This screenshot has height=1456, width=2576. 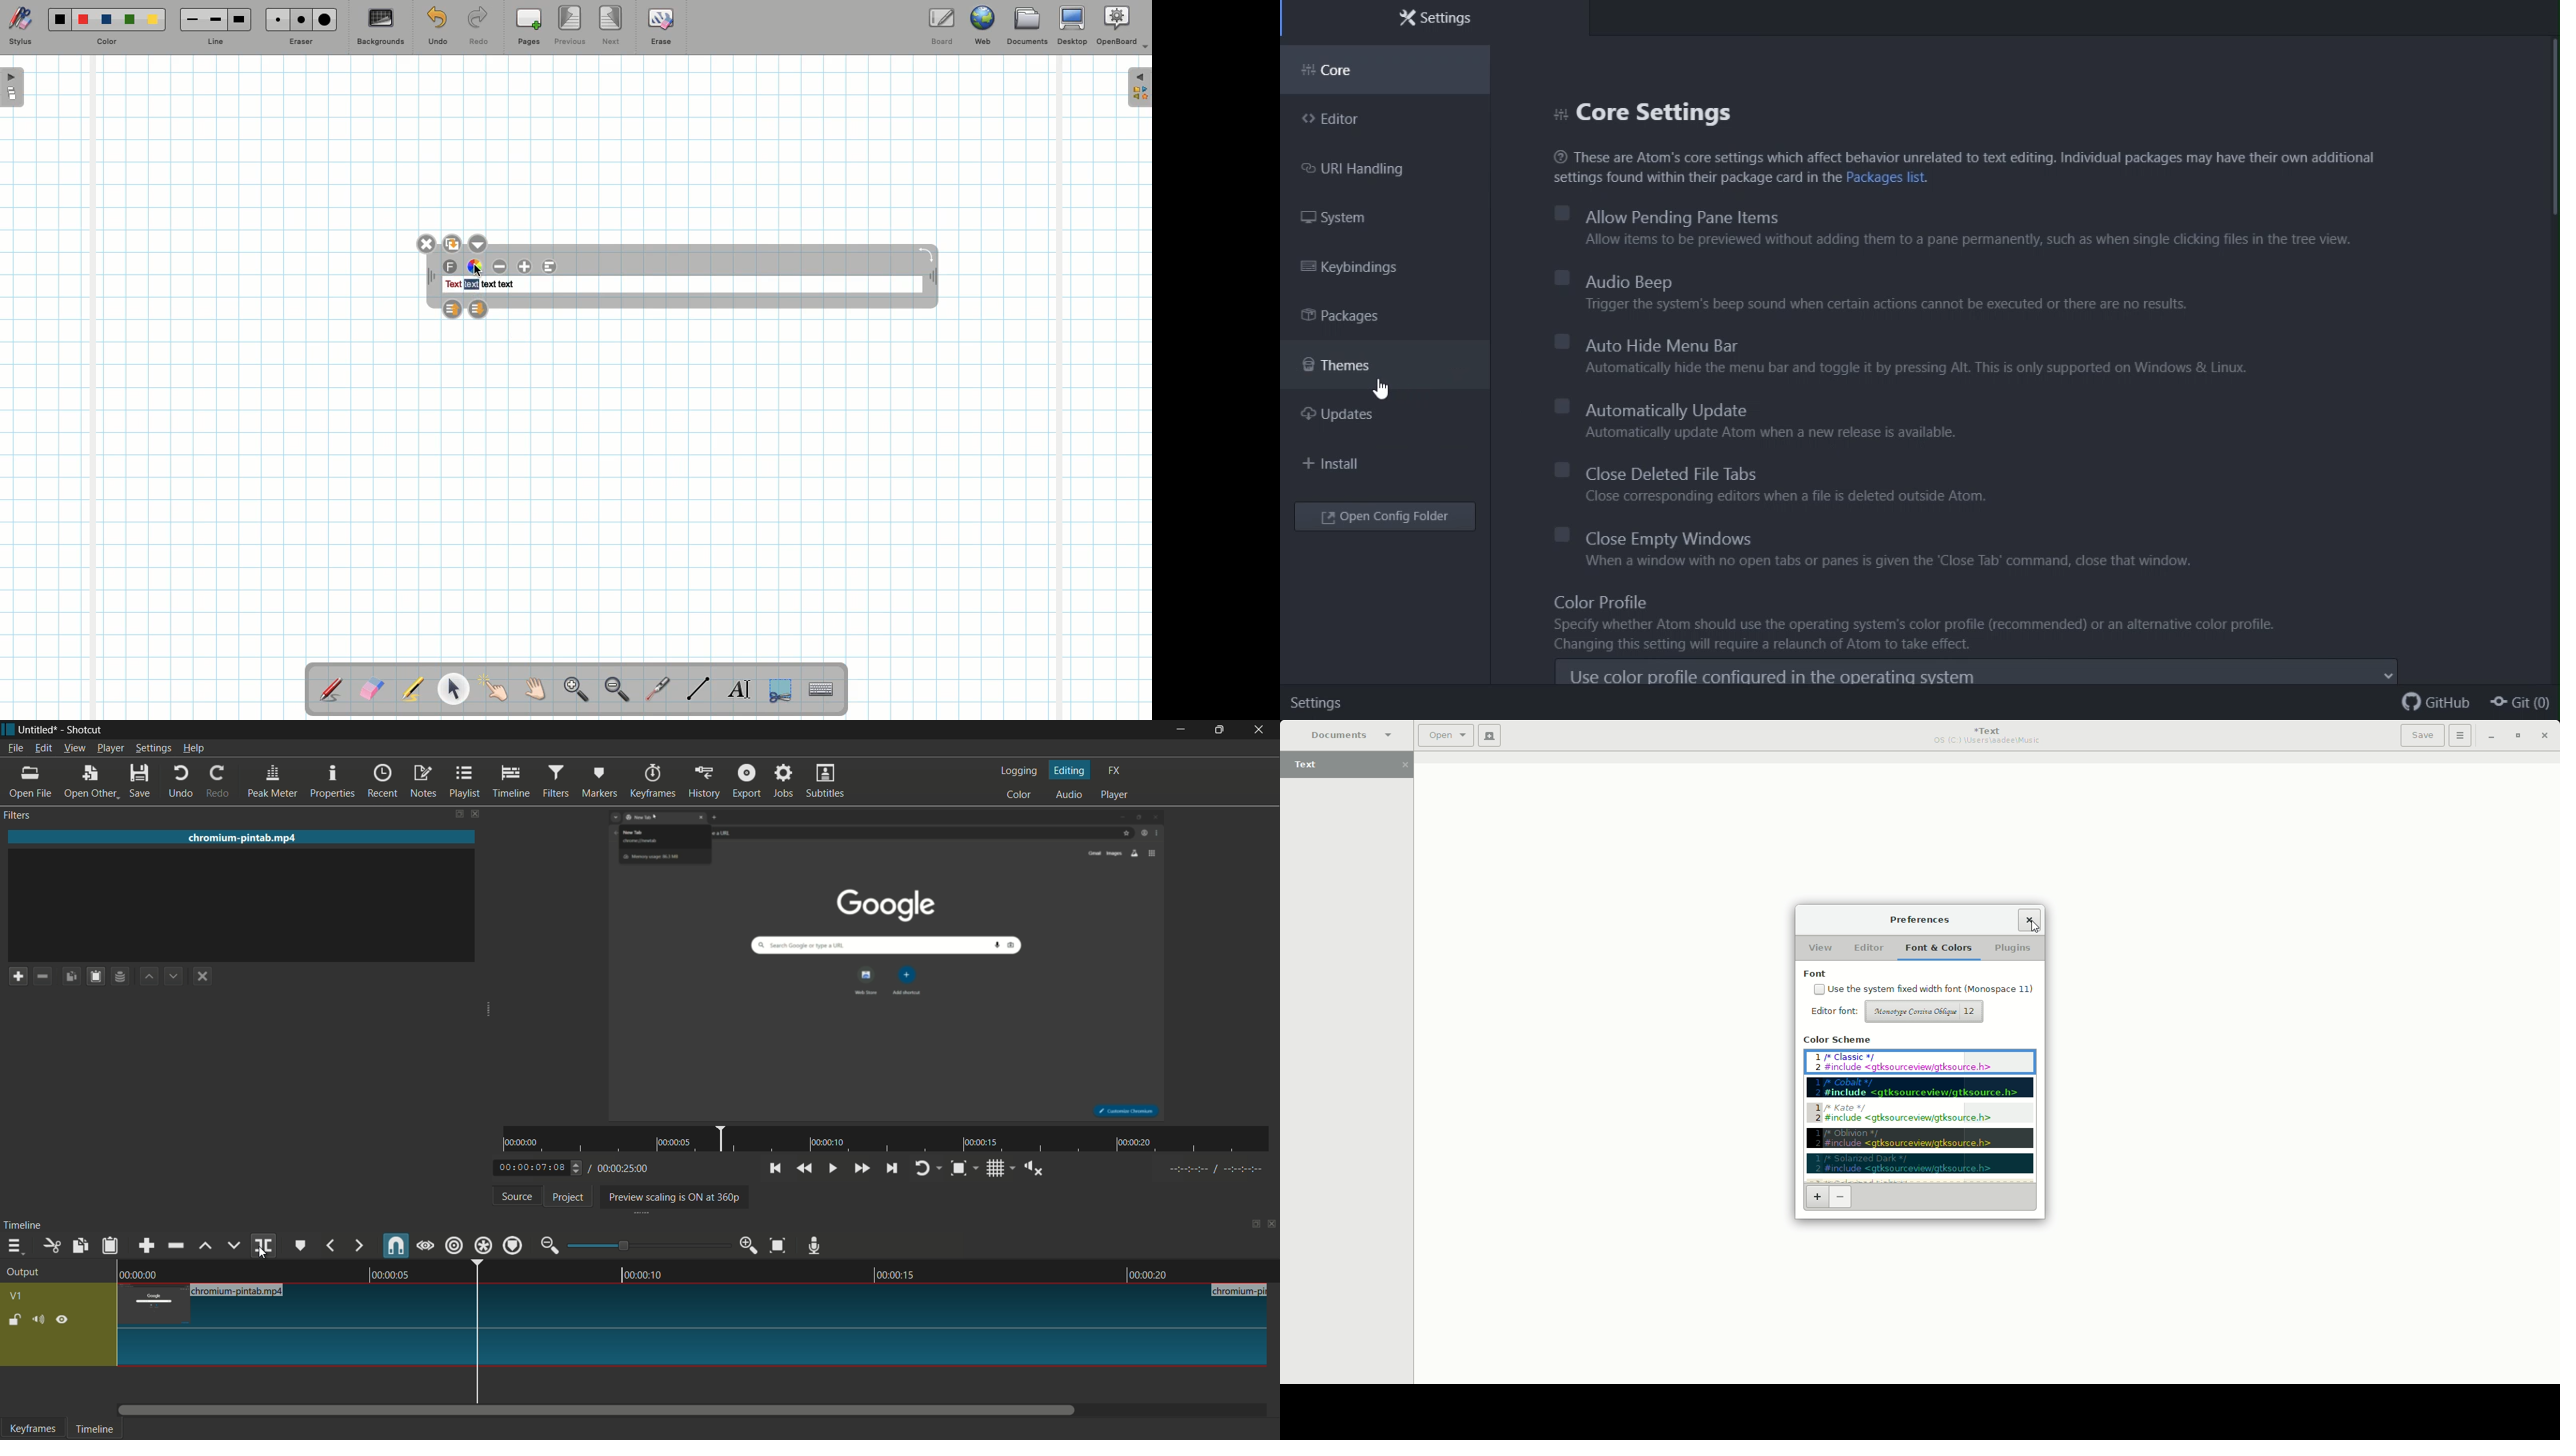 I want to click on undo, so click(x=181, y=782).